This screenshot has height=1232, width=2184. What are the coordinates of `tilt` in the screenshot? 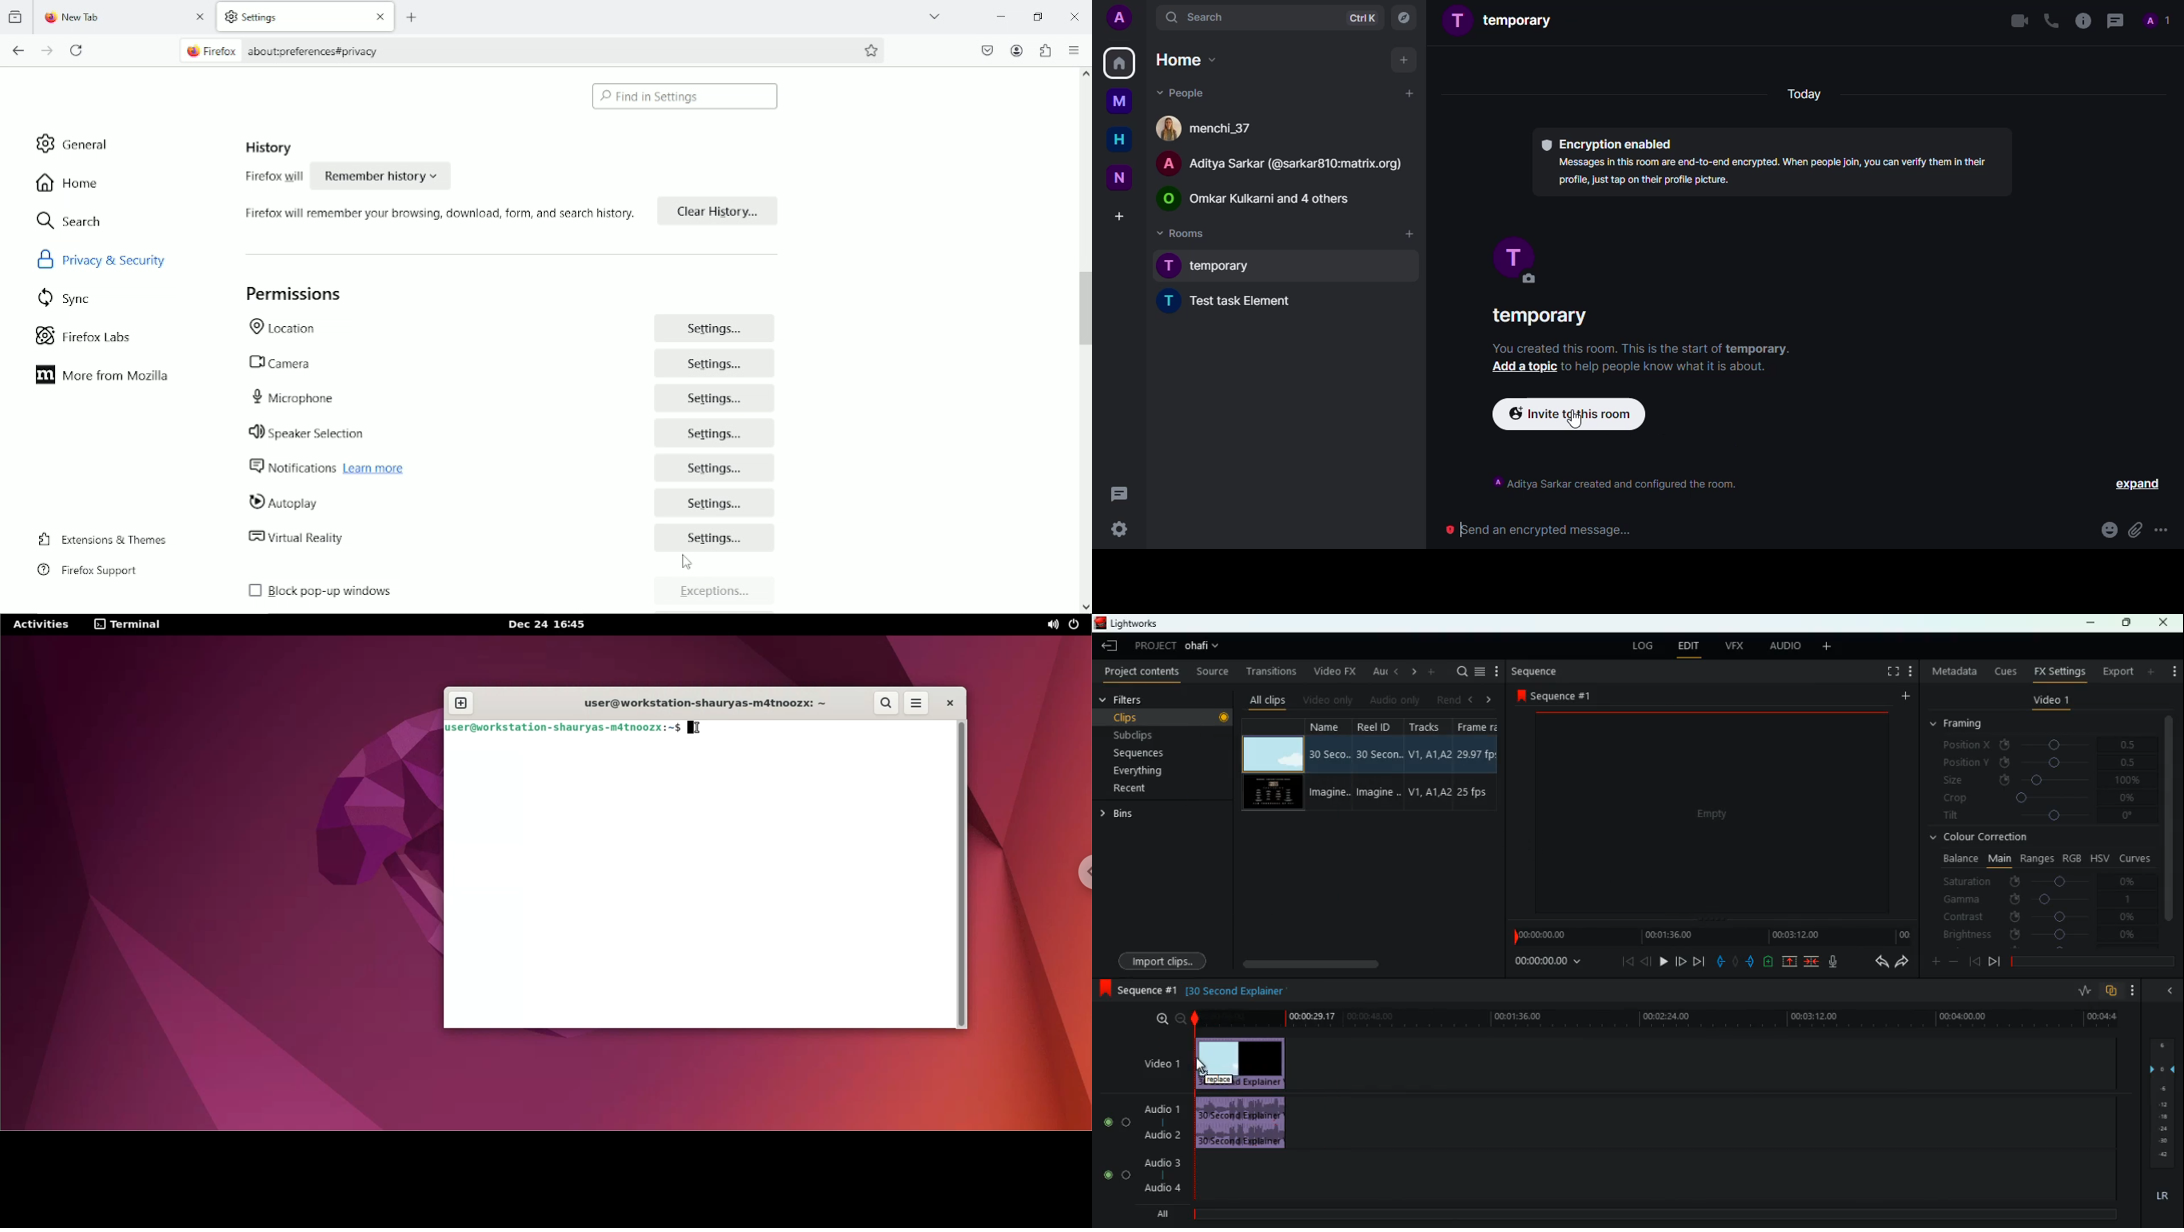 It's located at (2041, 817).